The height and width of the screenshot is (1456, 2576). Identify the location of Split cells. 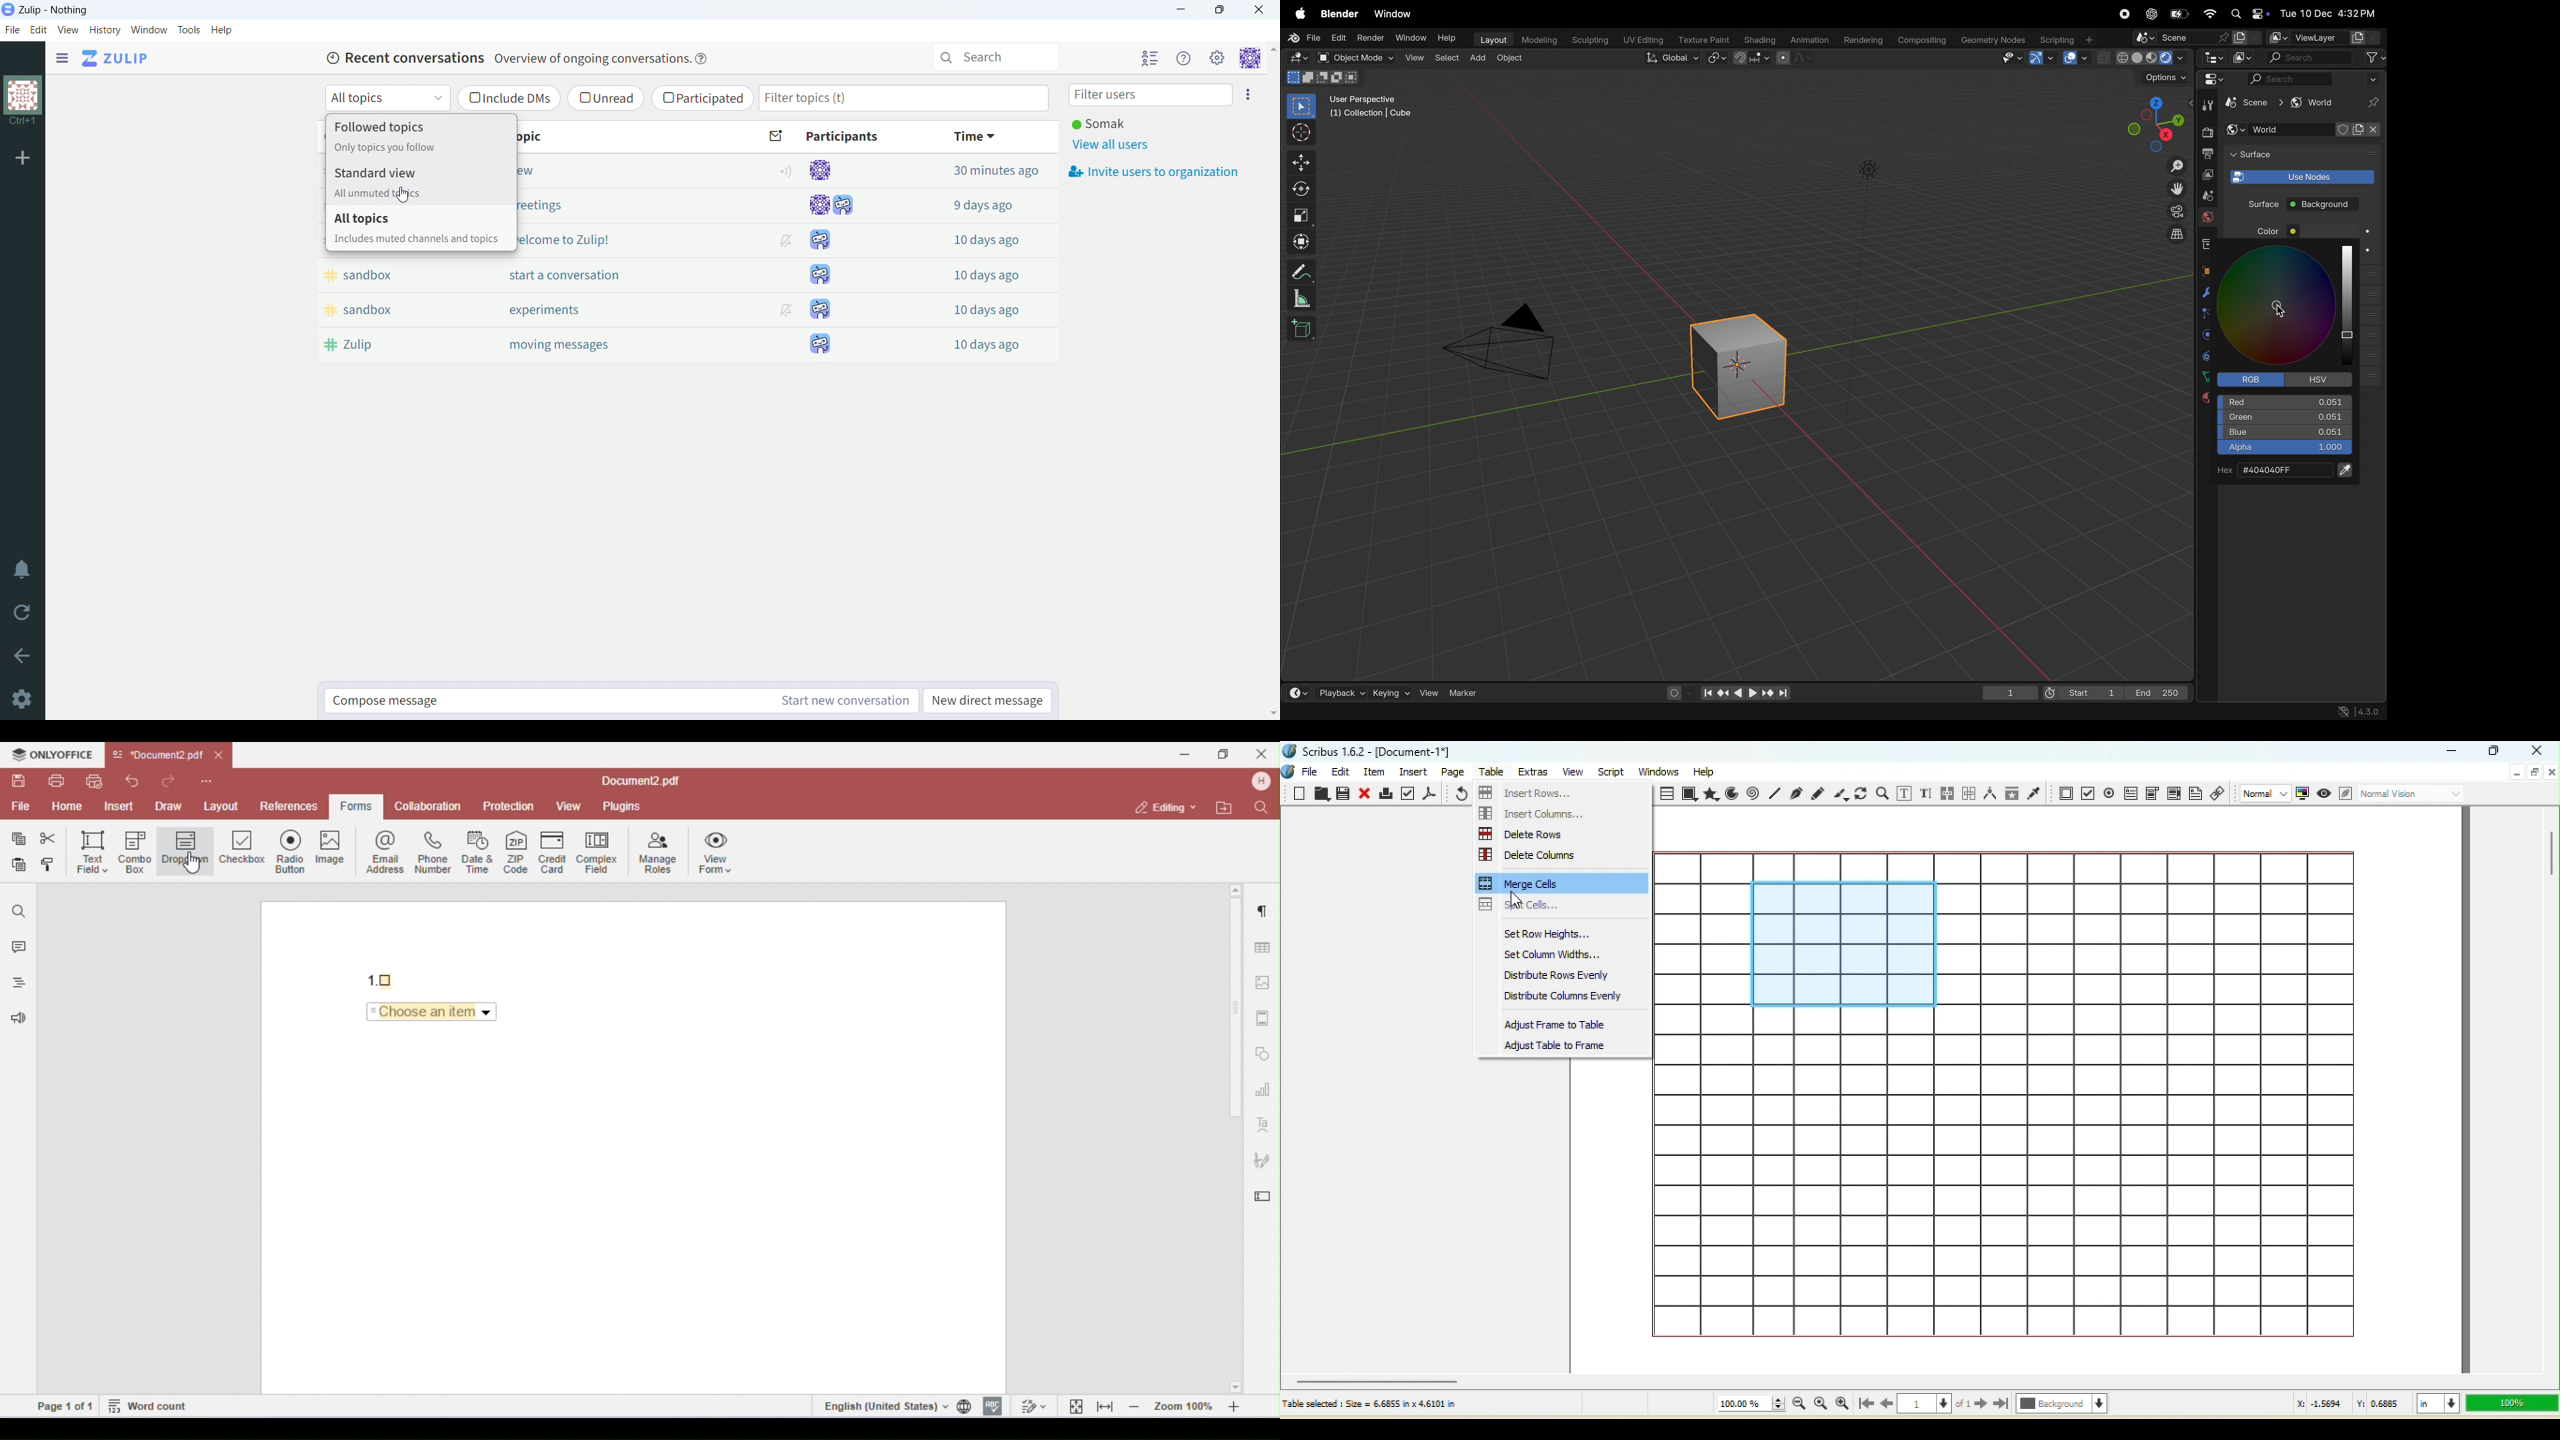
(1525, 904).